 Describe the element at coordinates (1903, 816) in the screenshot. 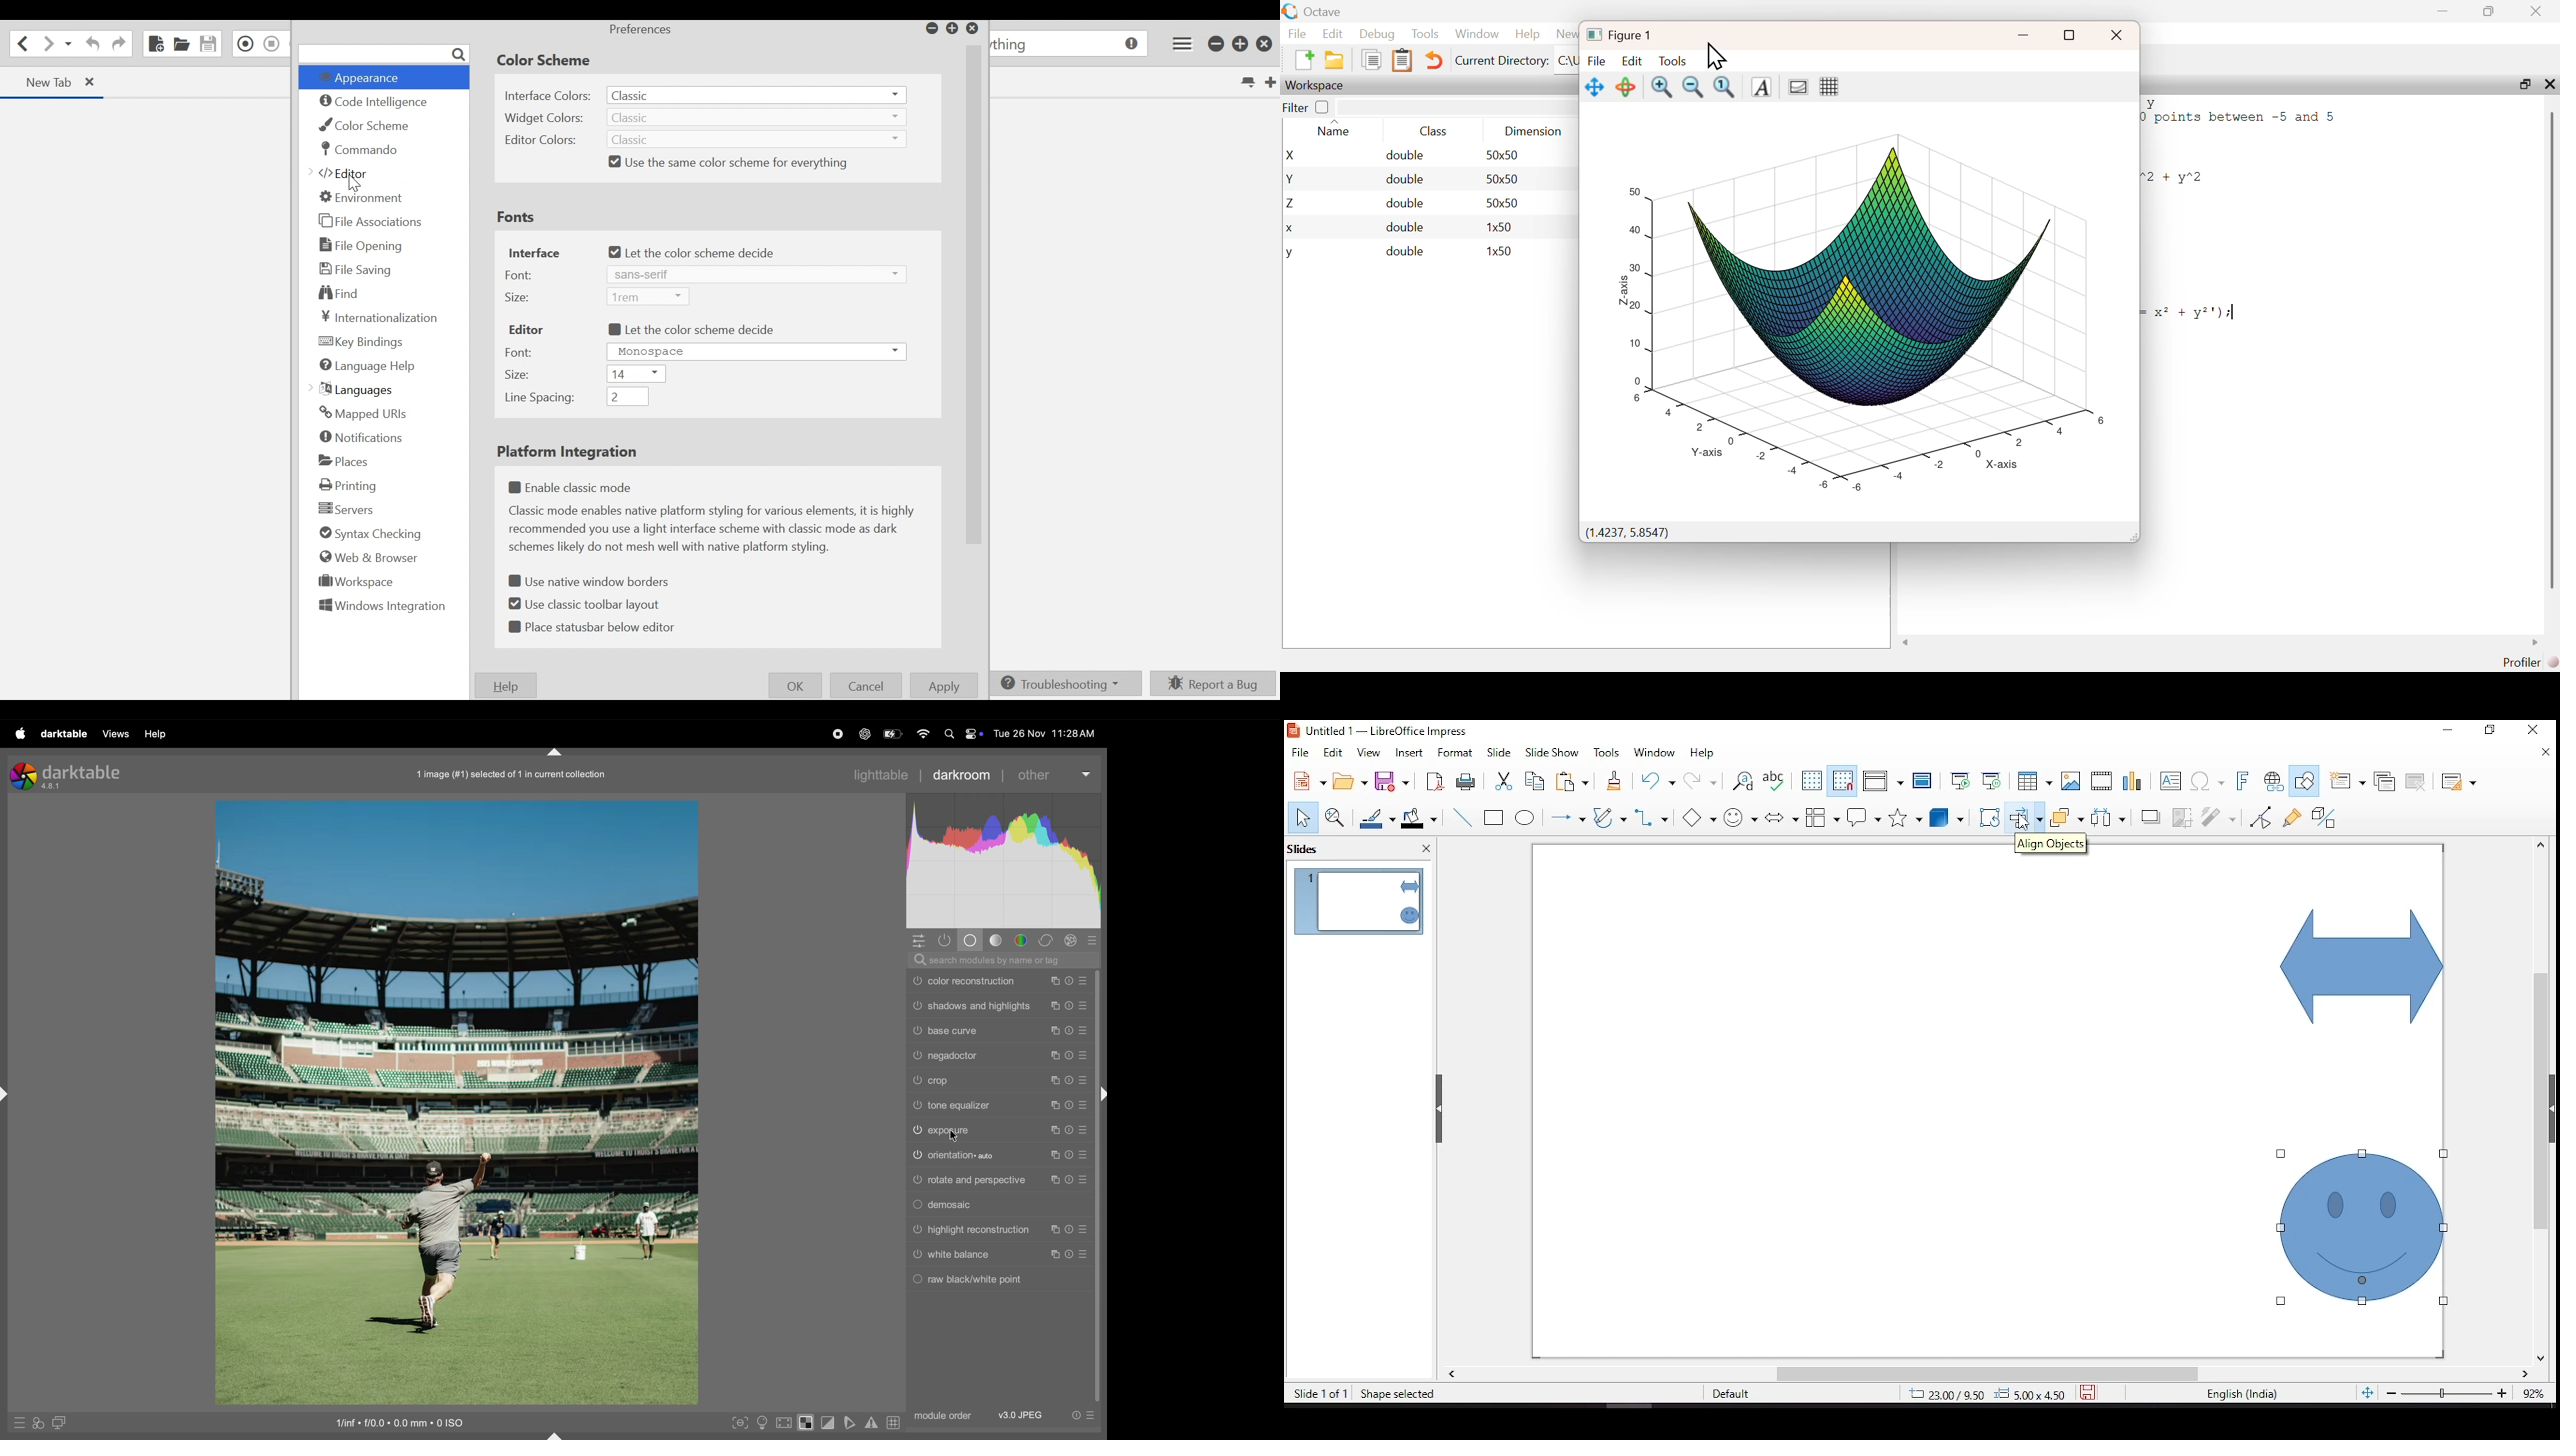

I see `stars and banners` at that location.